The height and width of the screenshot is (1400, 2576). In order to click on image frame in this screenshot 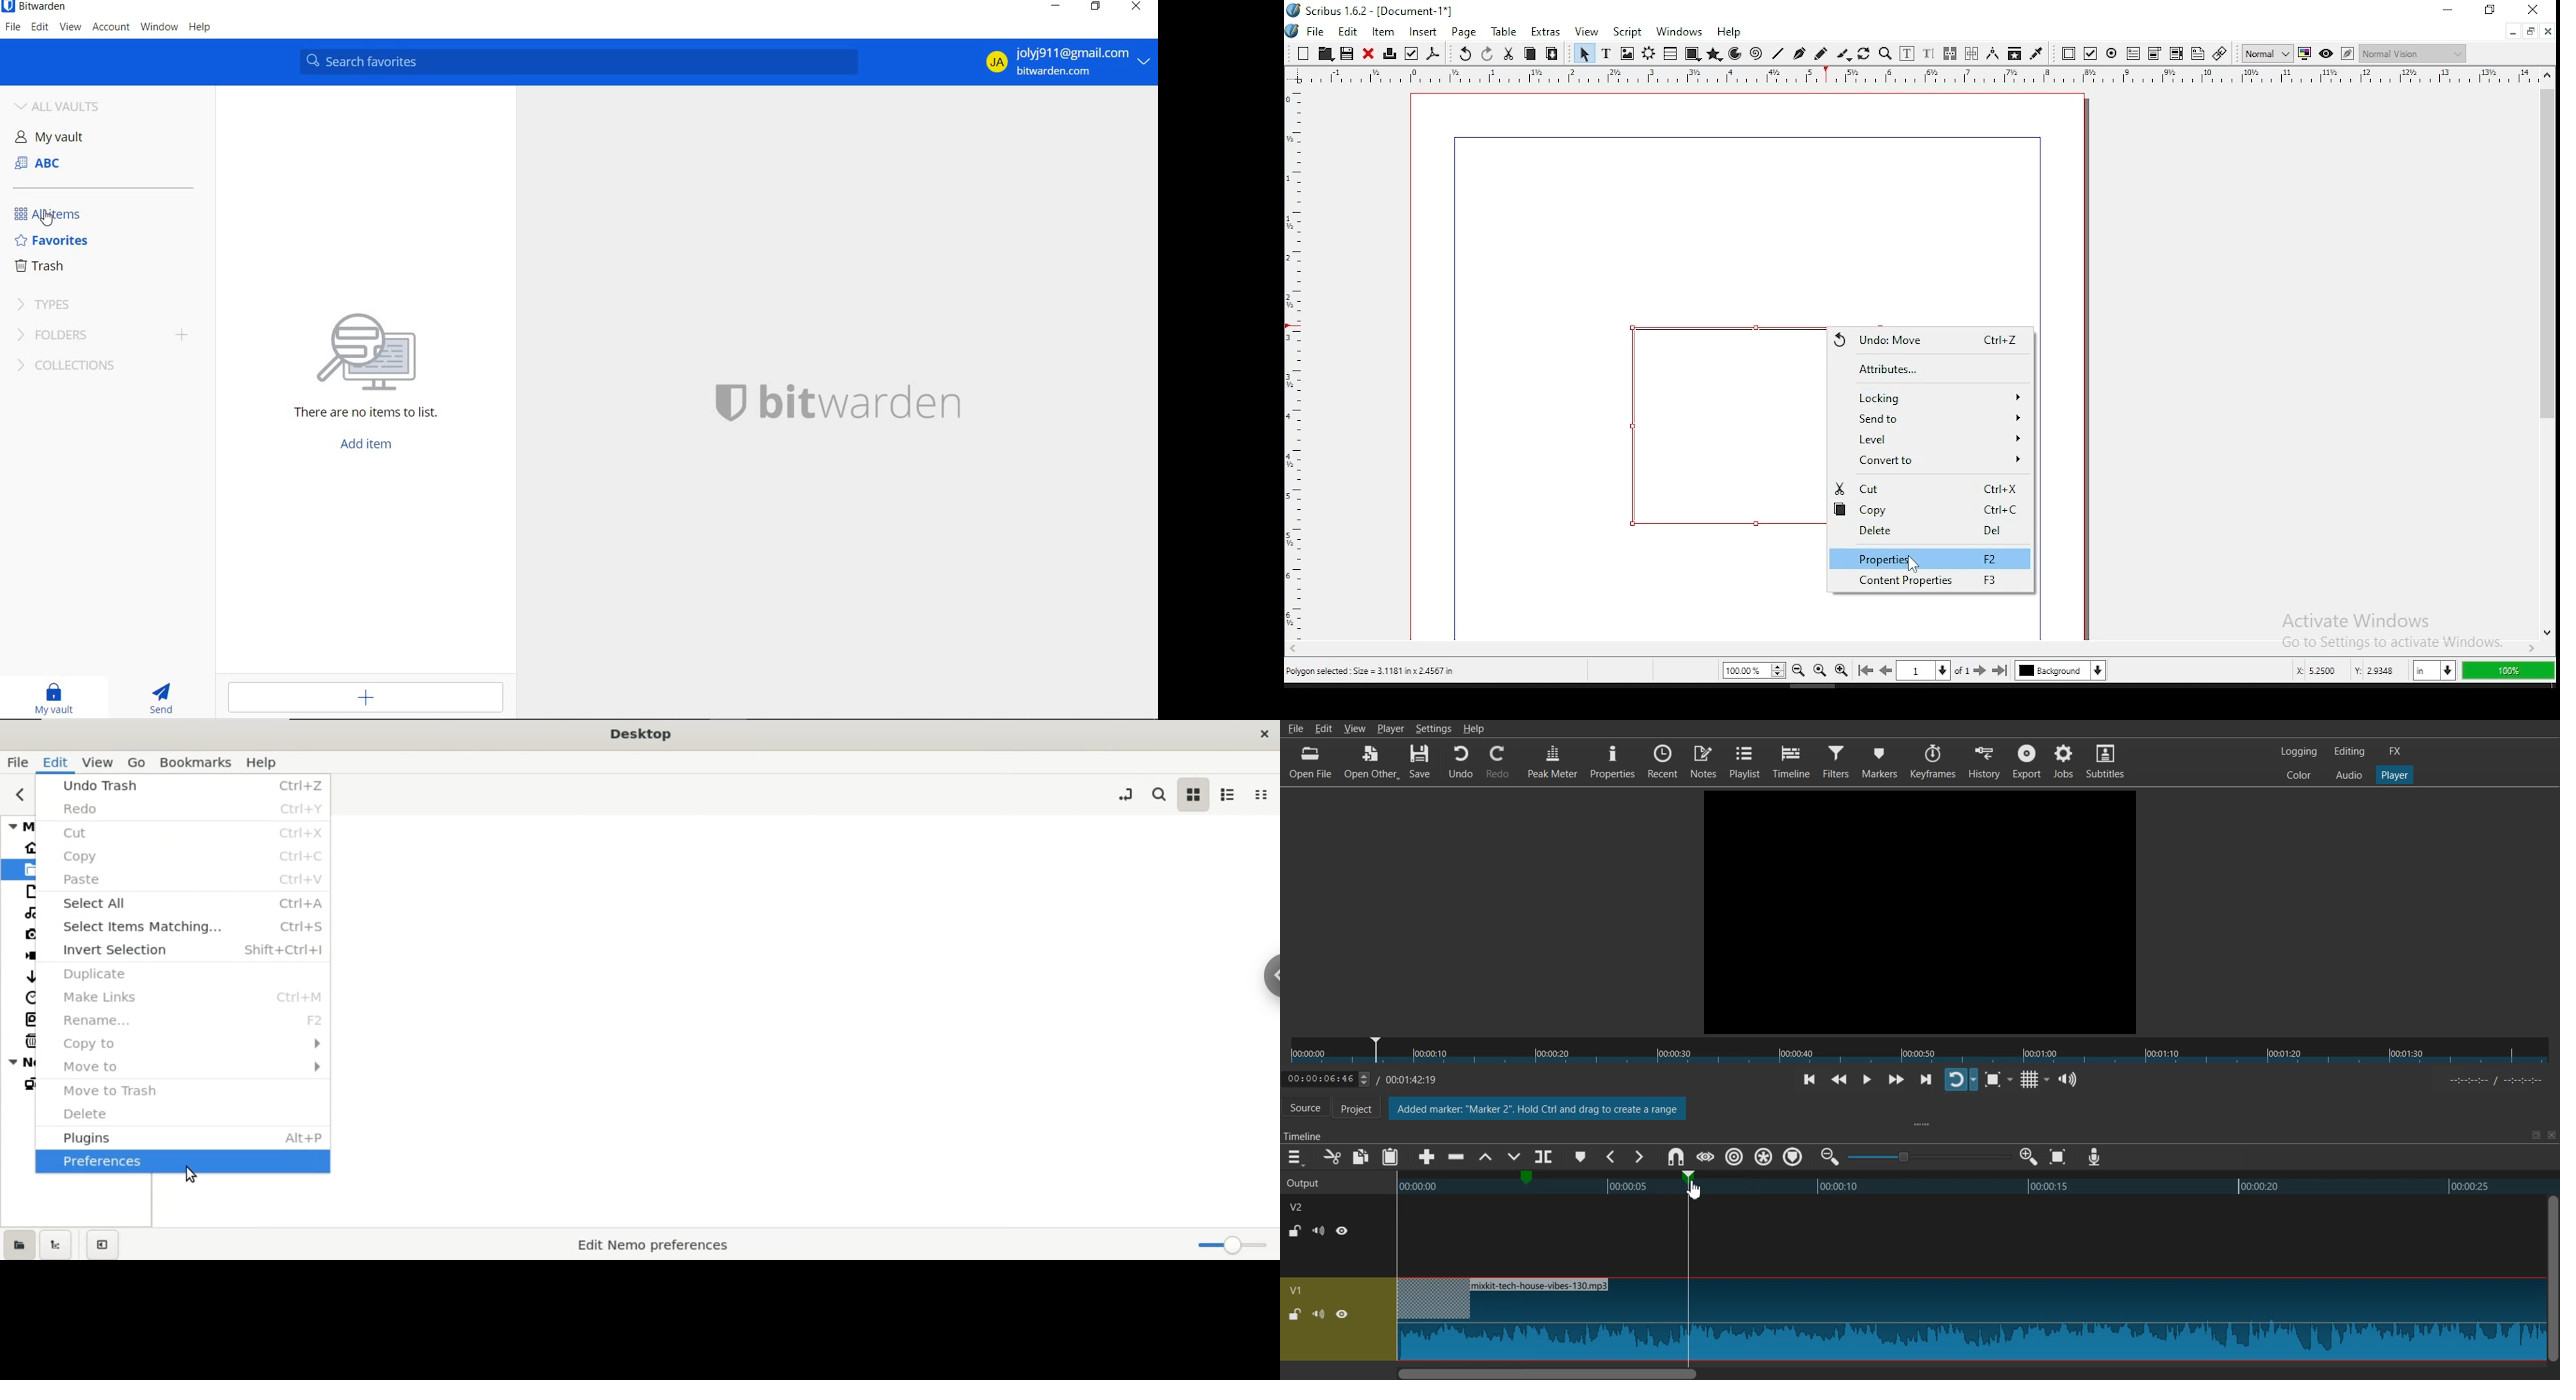, I will do `click(1627, 53)`.